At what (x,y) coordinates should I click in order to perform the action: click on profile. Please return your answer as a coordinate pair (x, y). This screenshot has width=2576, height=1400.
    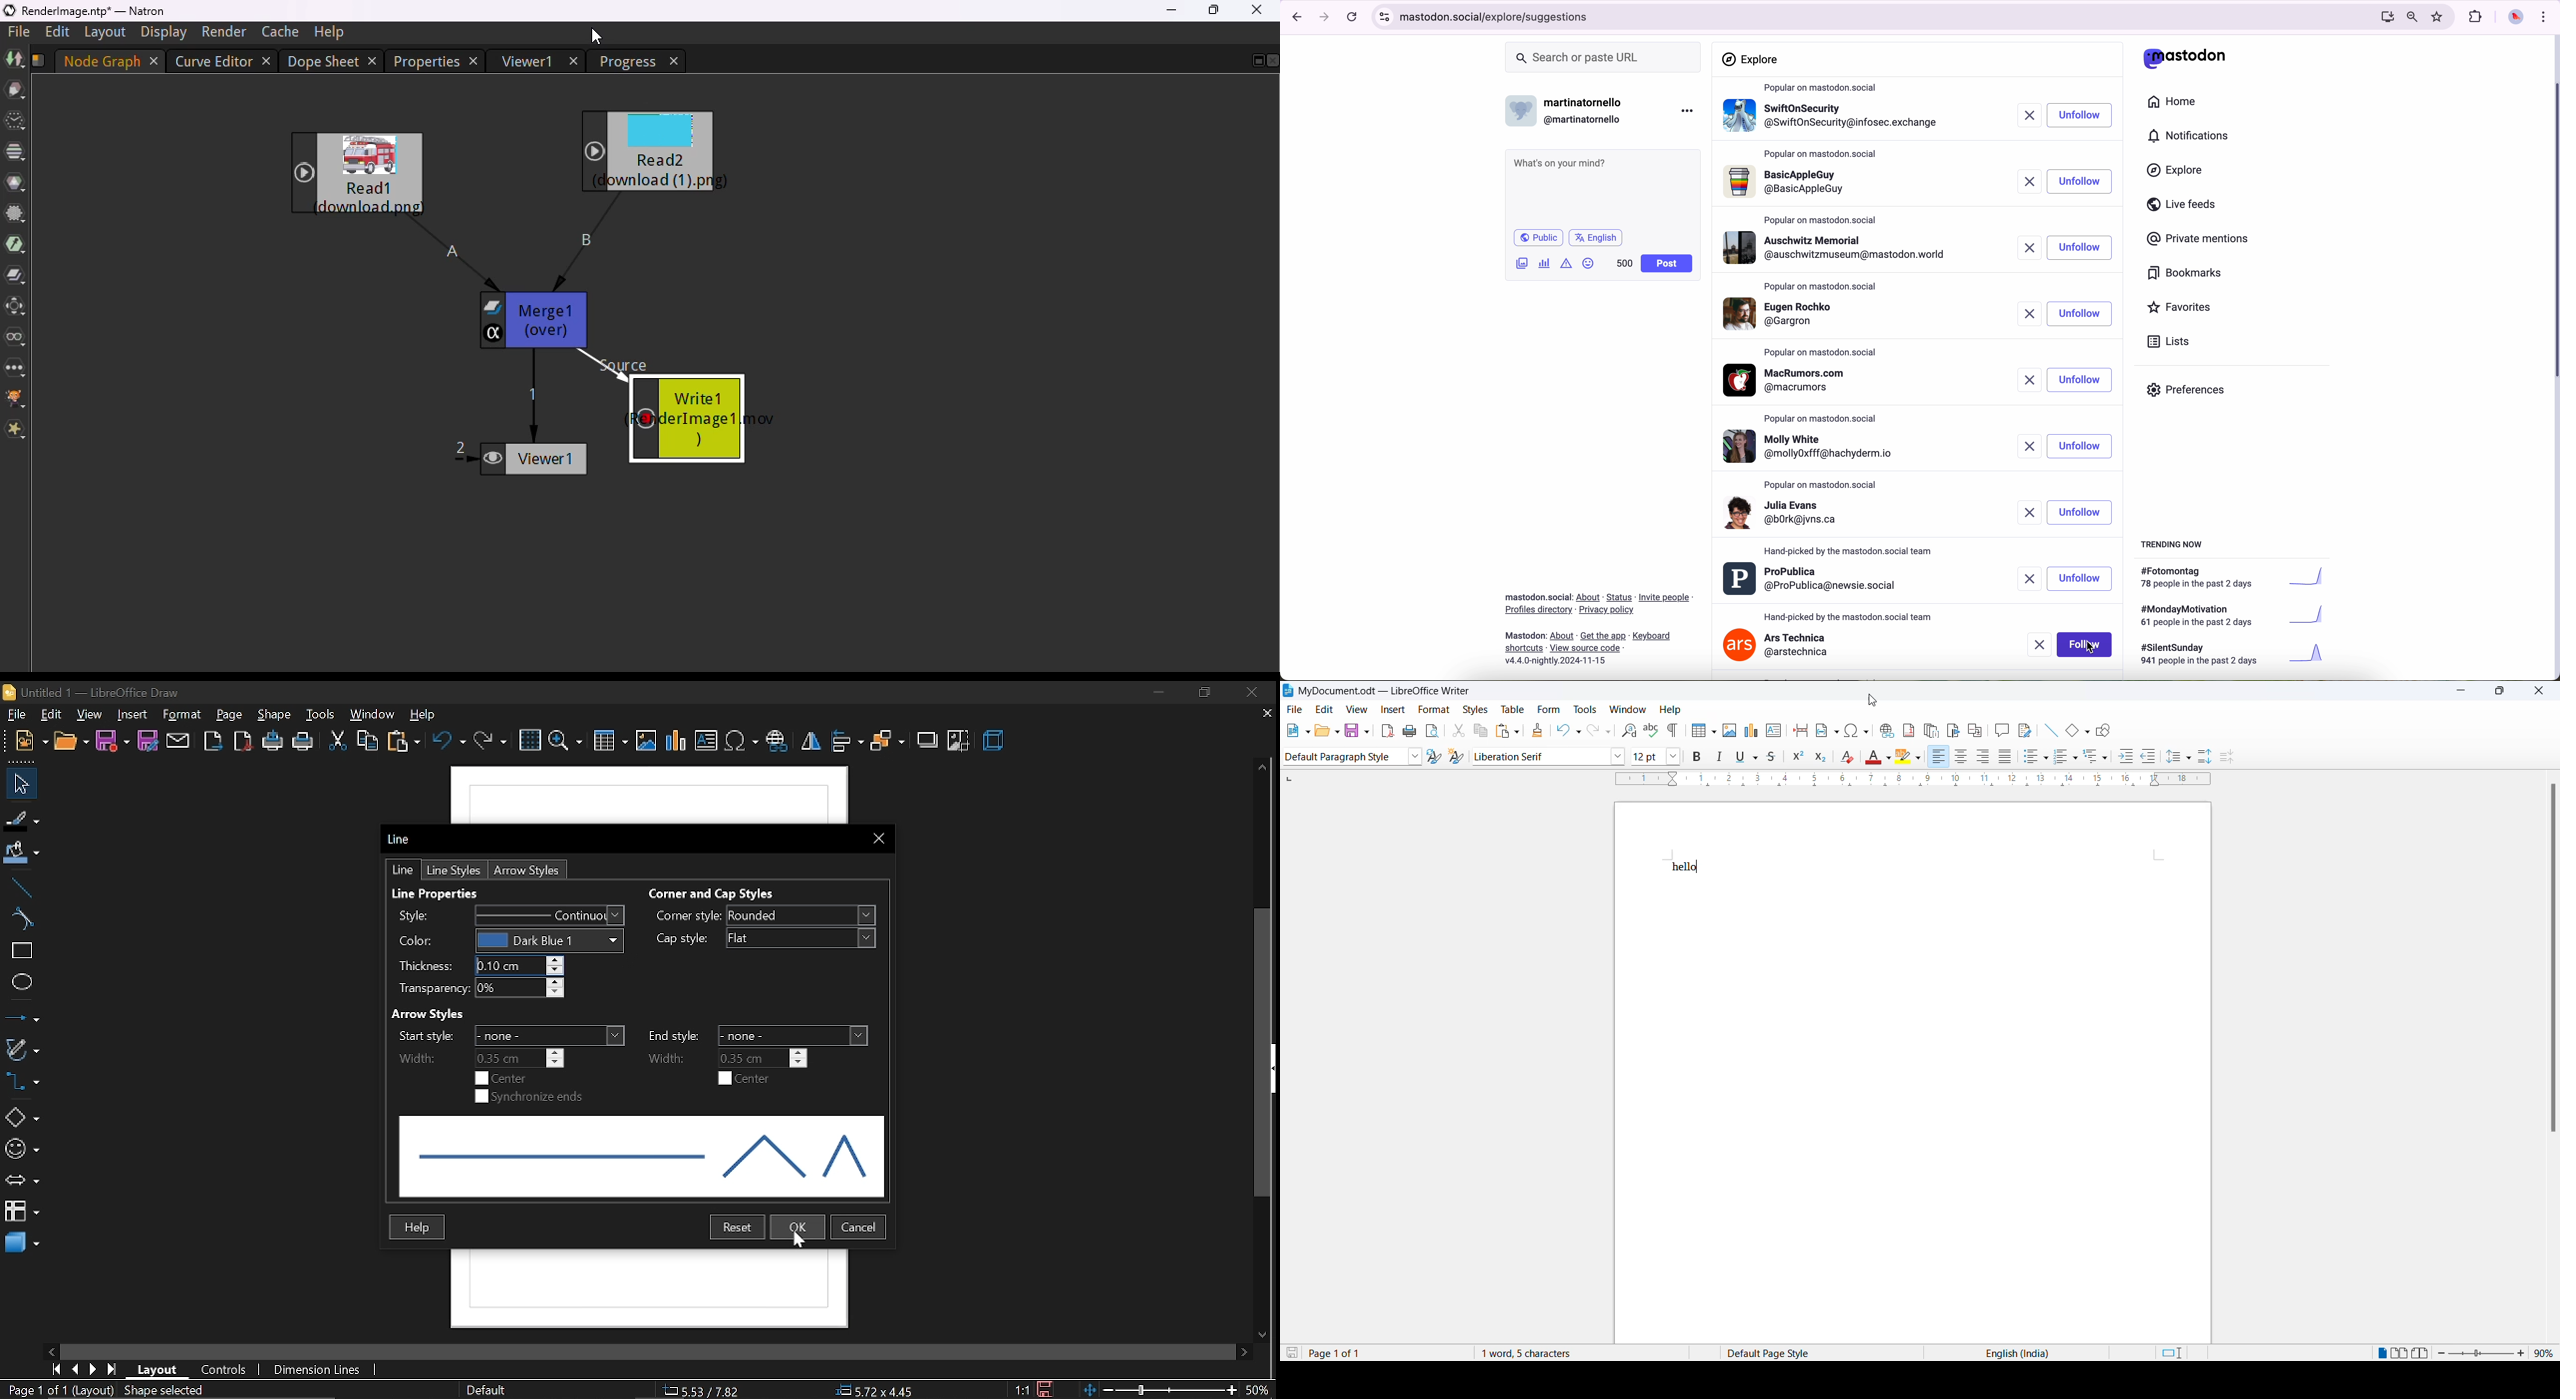
    Looking at the image, I should click on (1816, 518).